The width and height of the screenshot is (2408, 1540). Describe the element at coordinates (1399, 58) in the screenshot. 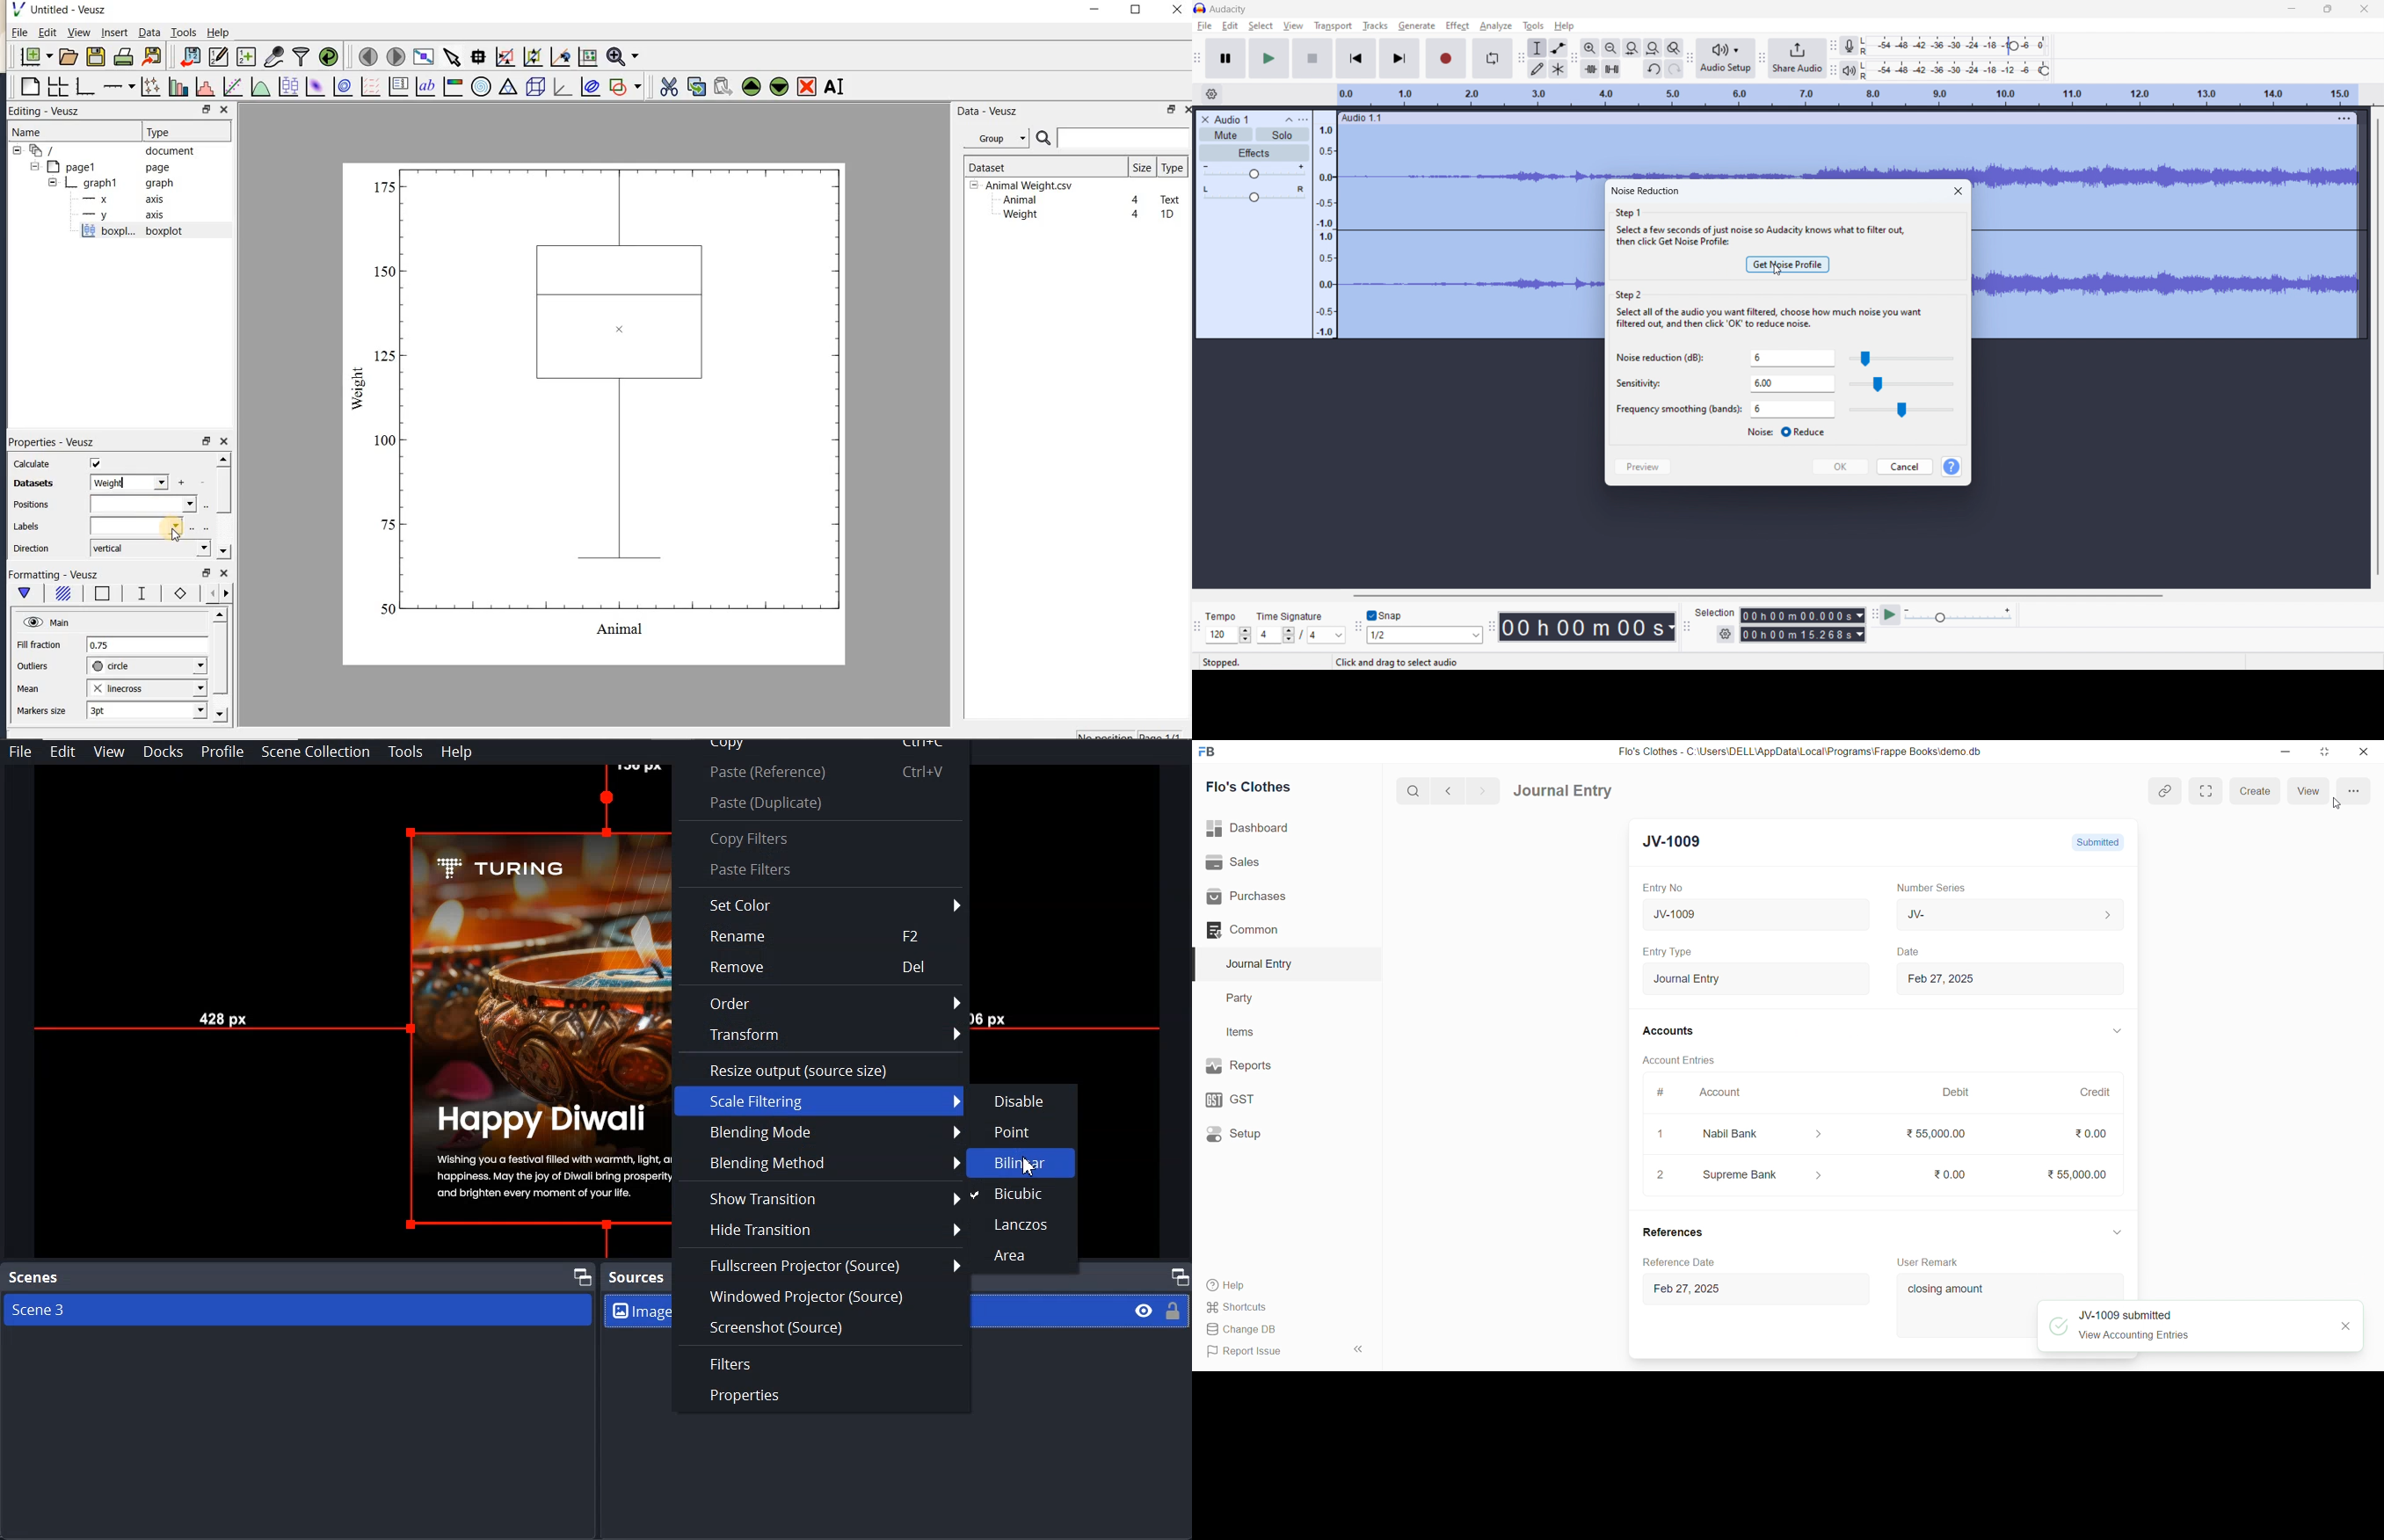

I see `skip to end` at that location.